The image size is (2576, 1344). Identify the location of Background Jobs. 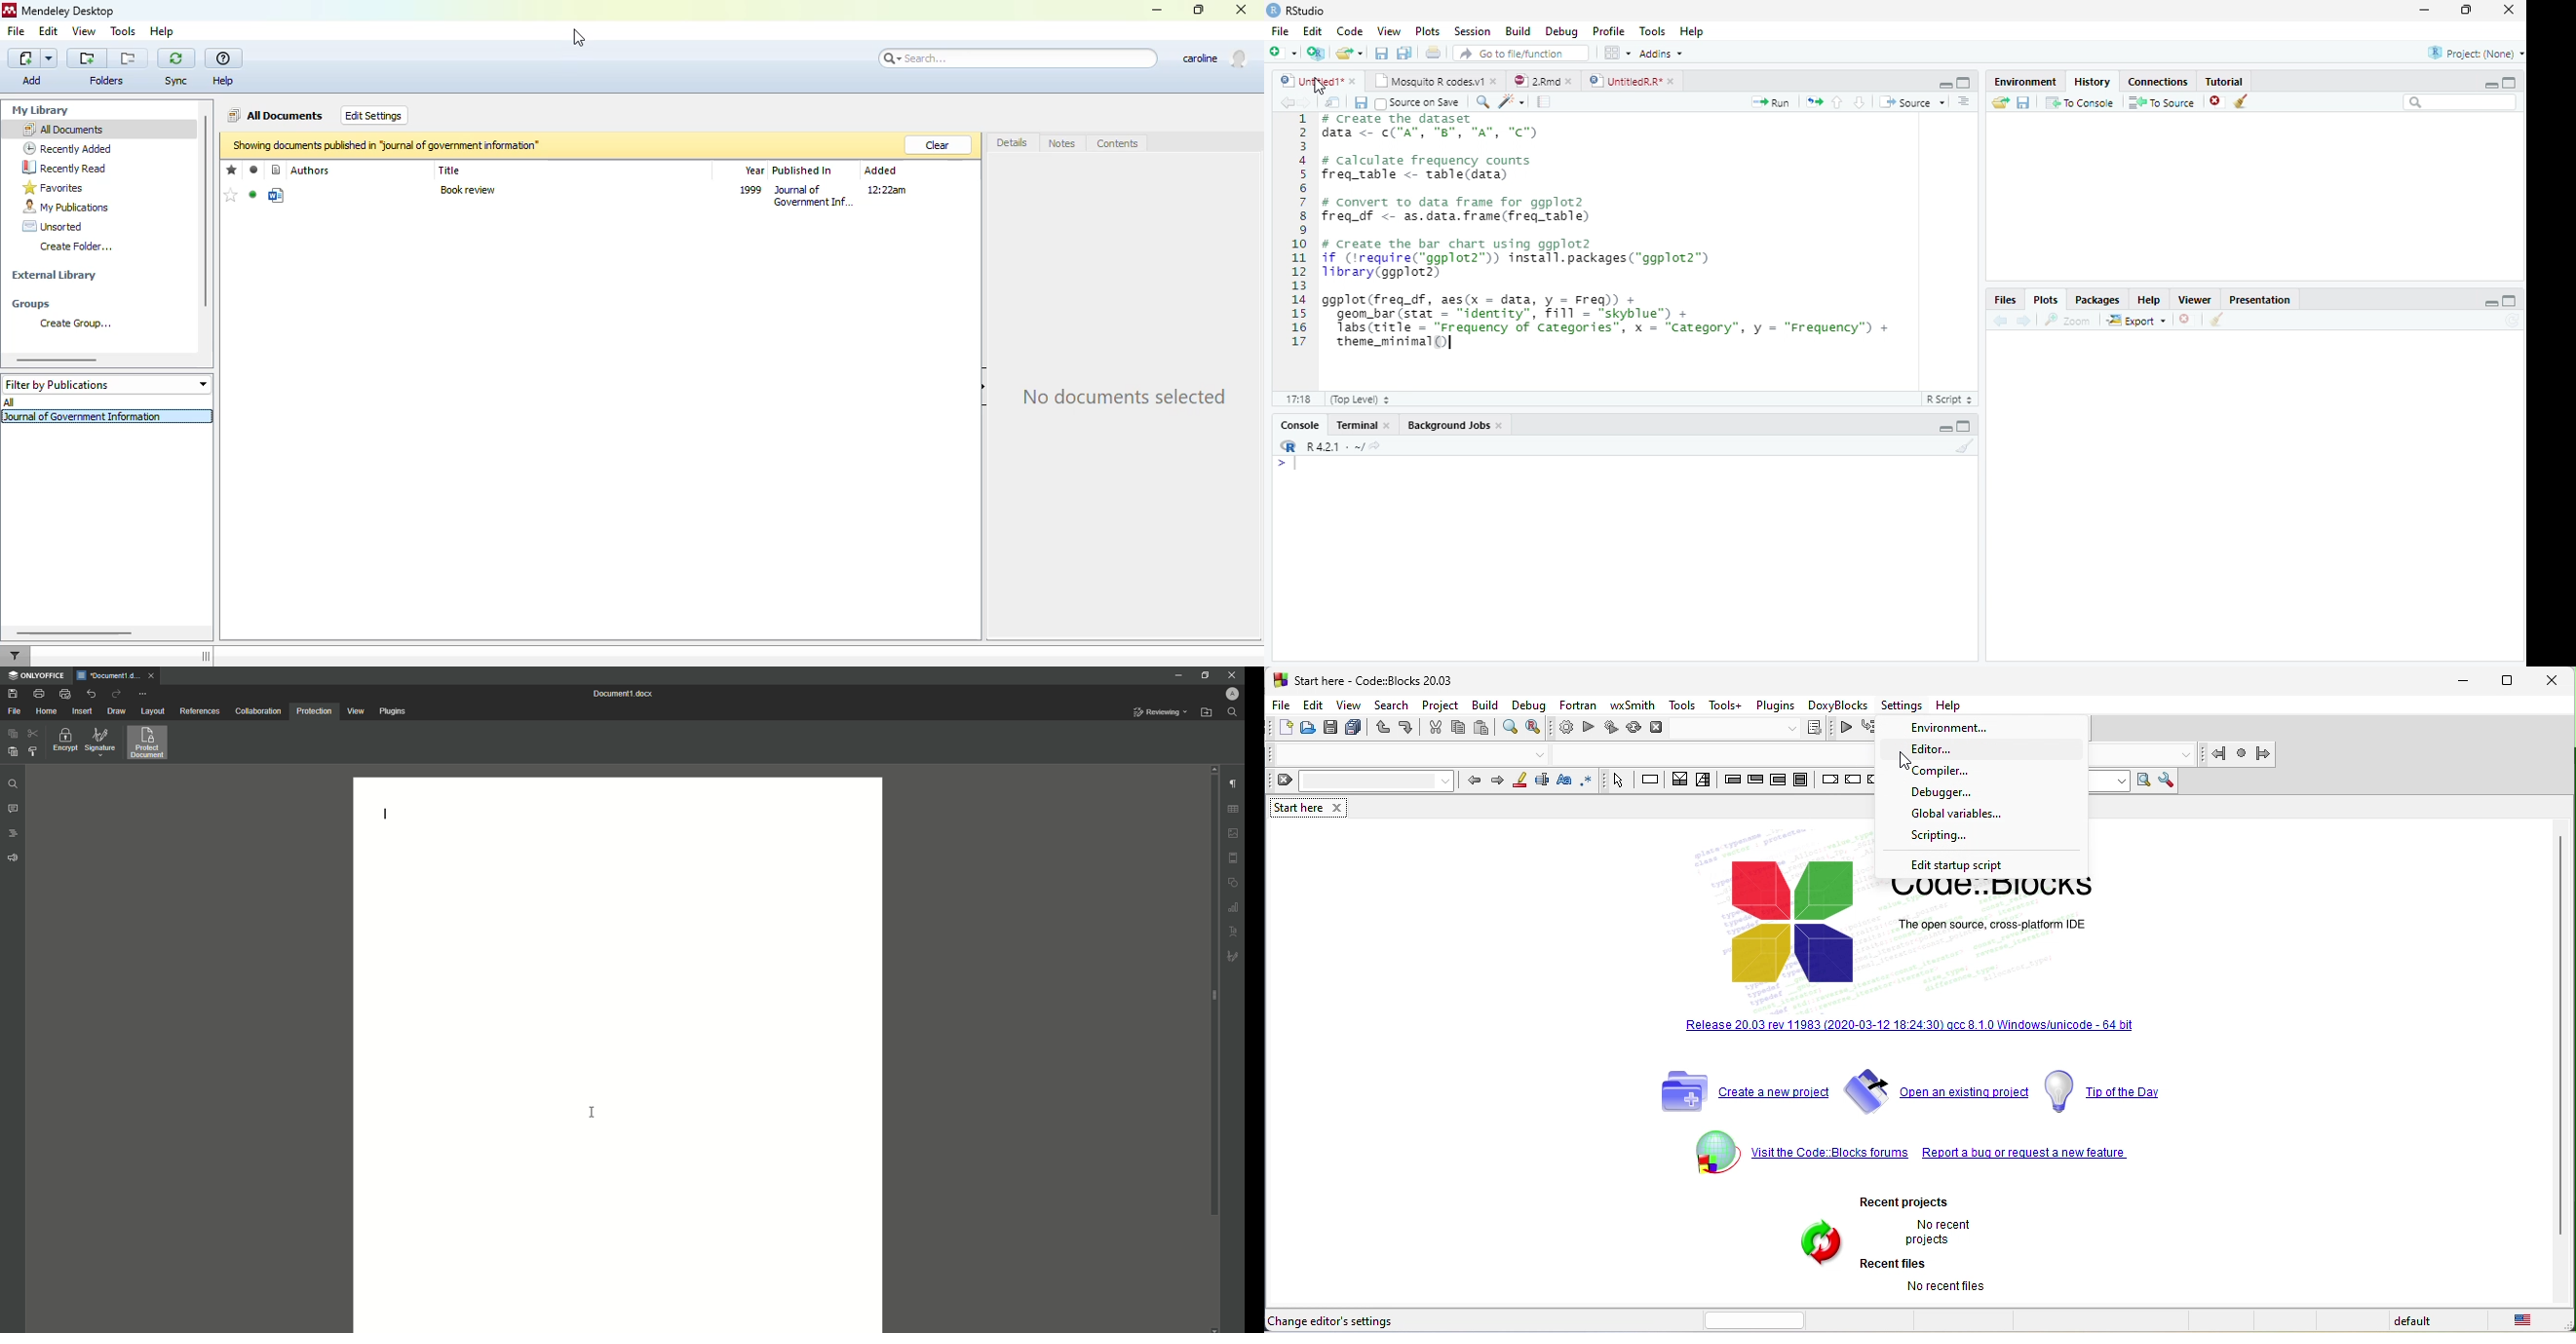
(1456, 424).